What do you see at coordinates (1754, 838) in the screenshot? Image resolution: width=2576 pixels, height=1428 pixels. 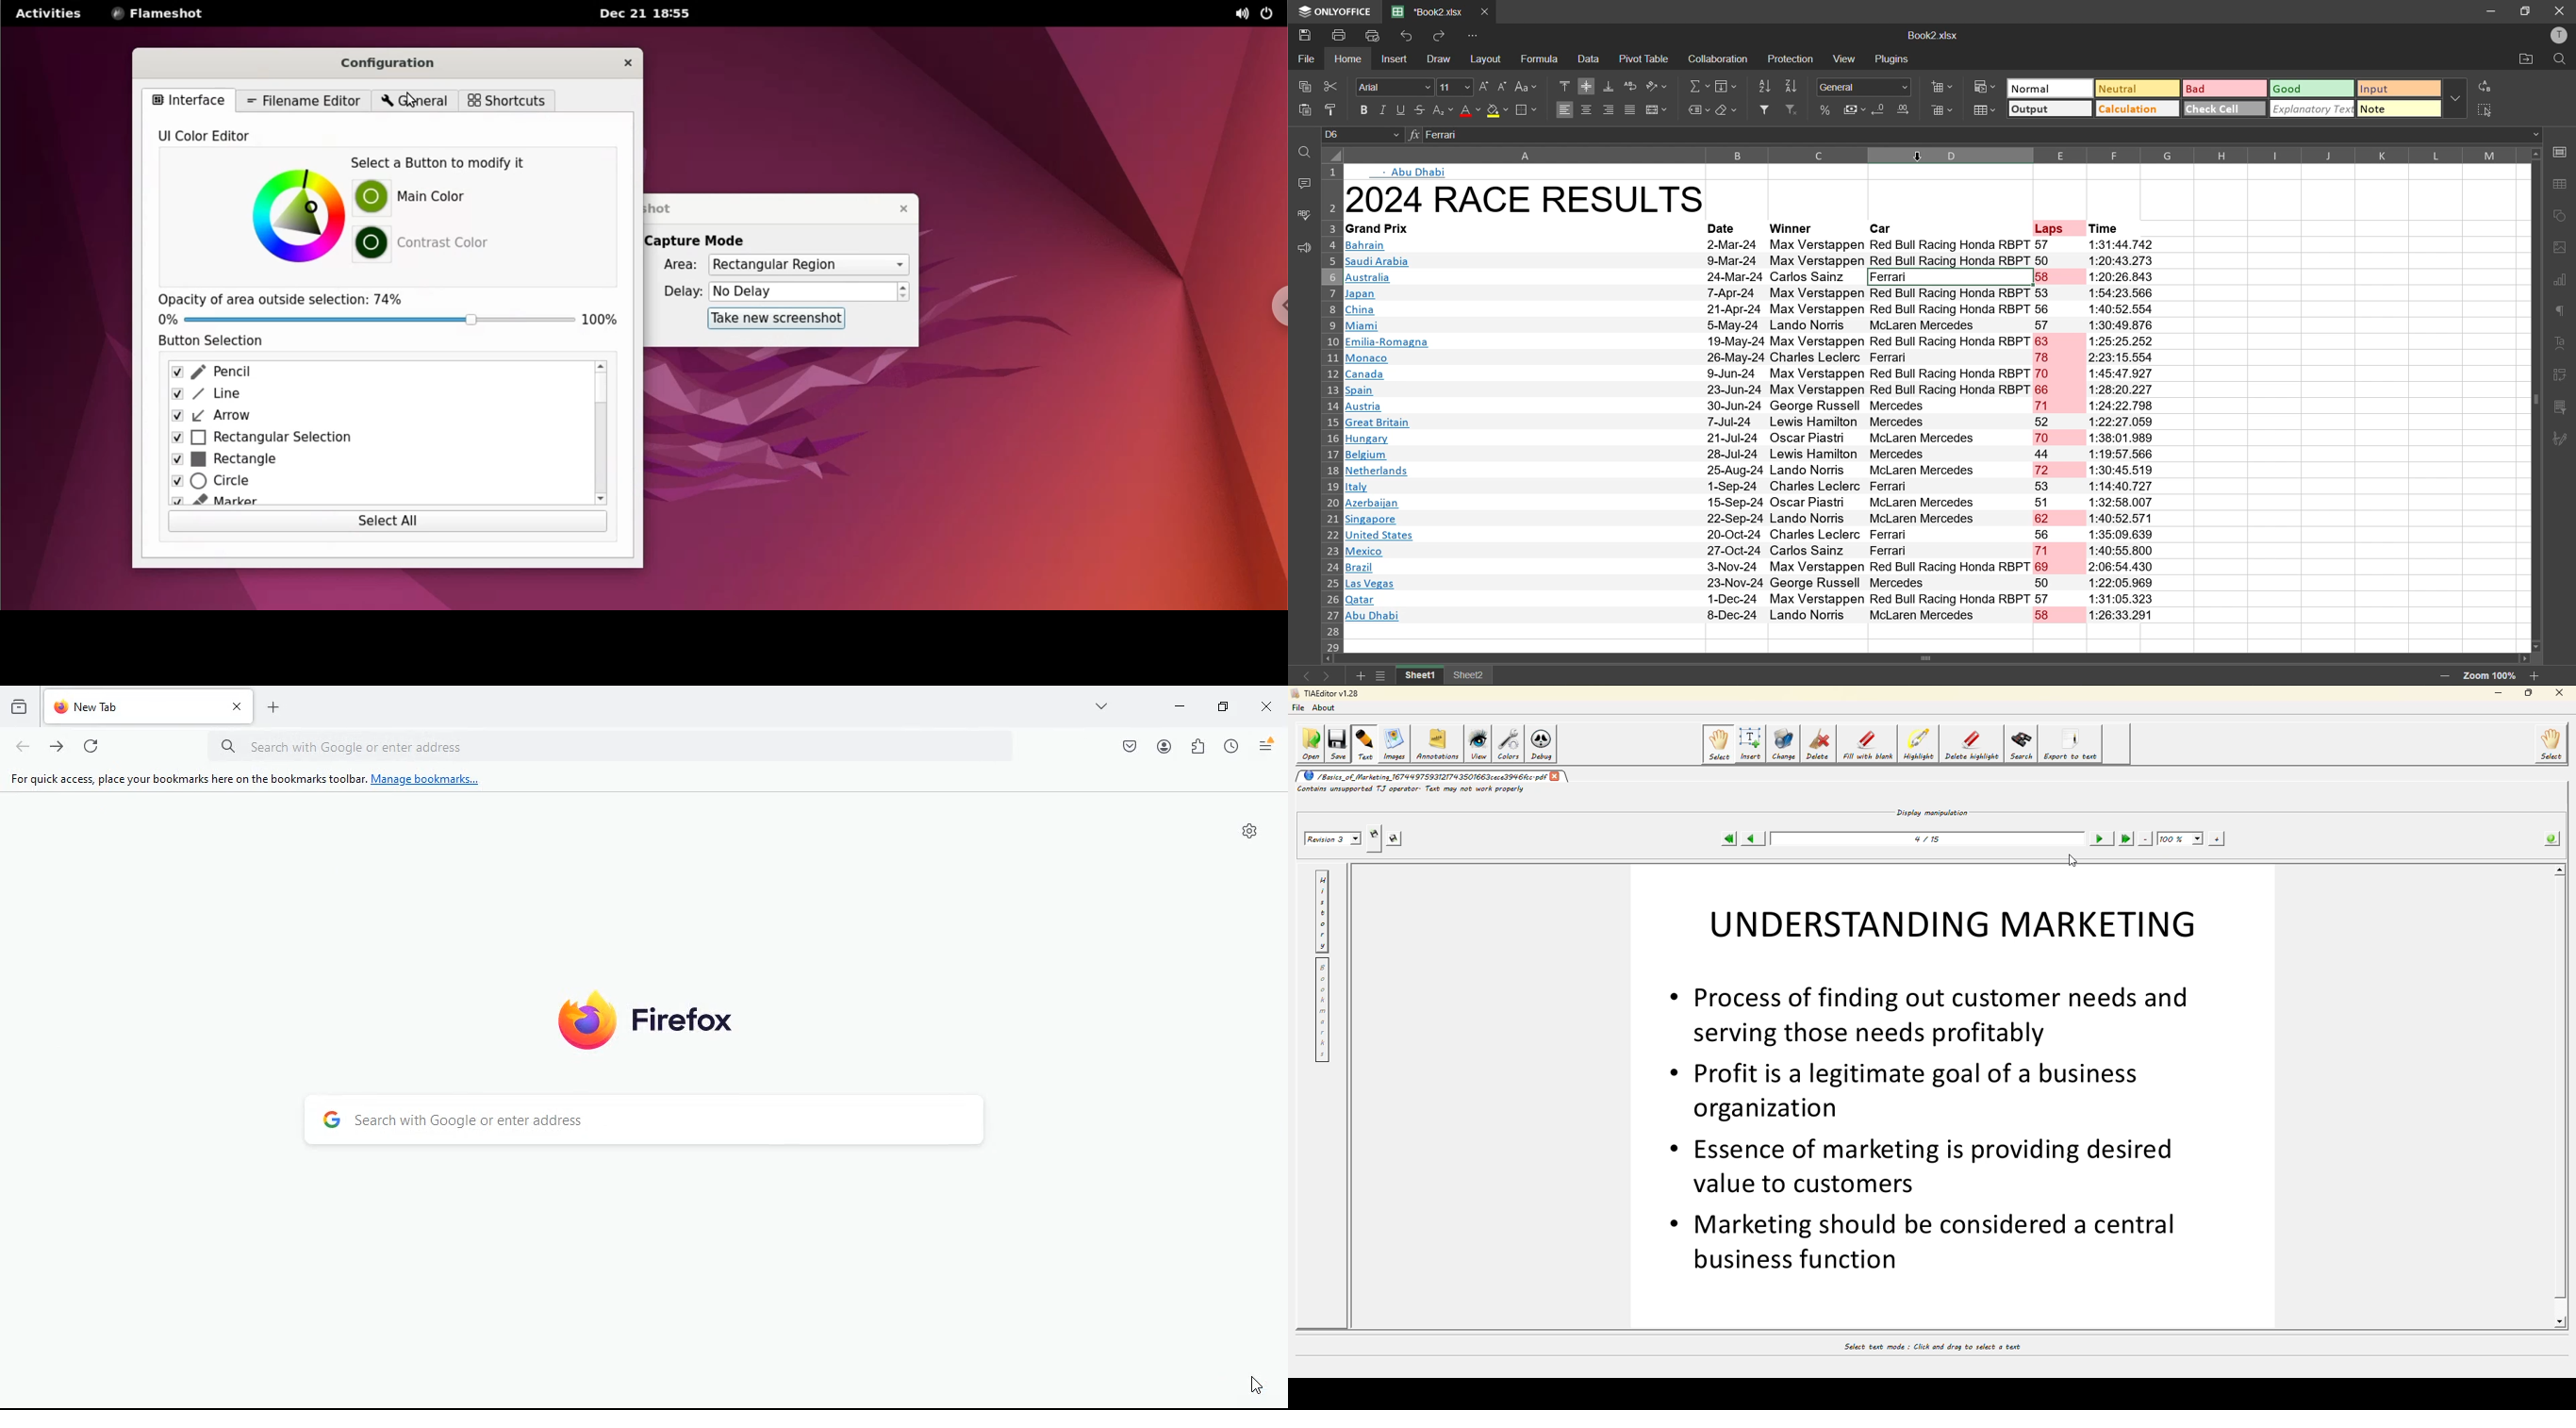 I see `previous page` at bounding box center [1754, 838].